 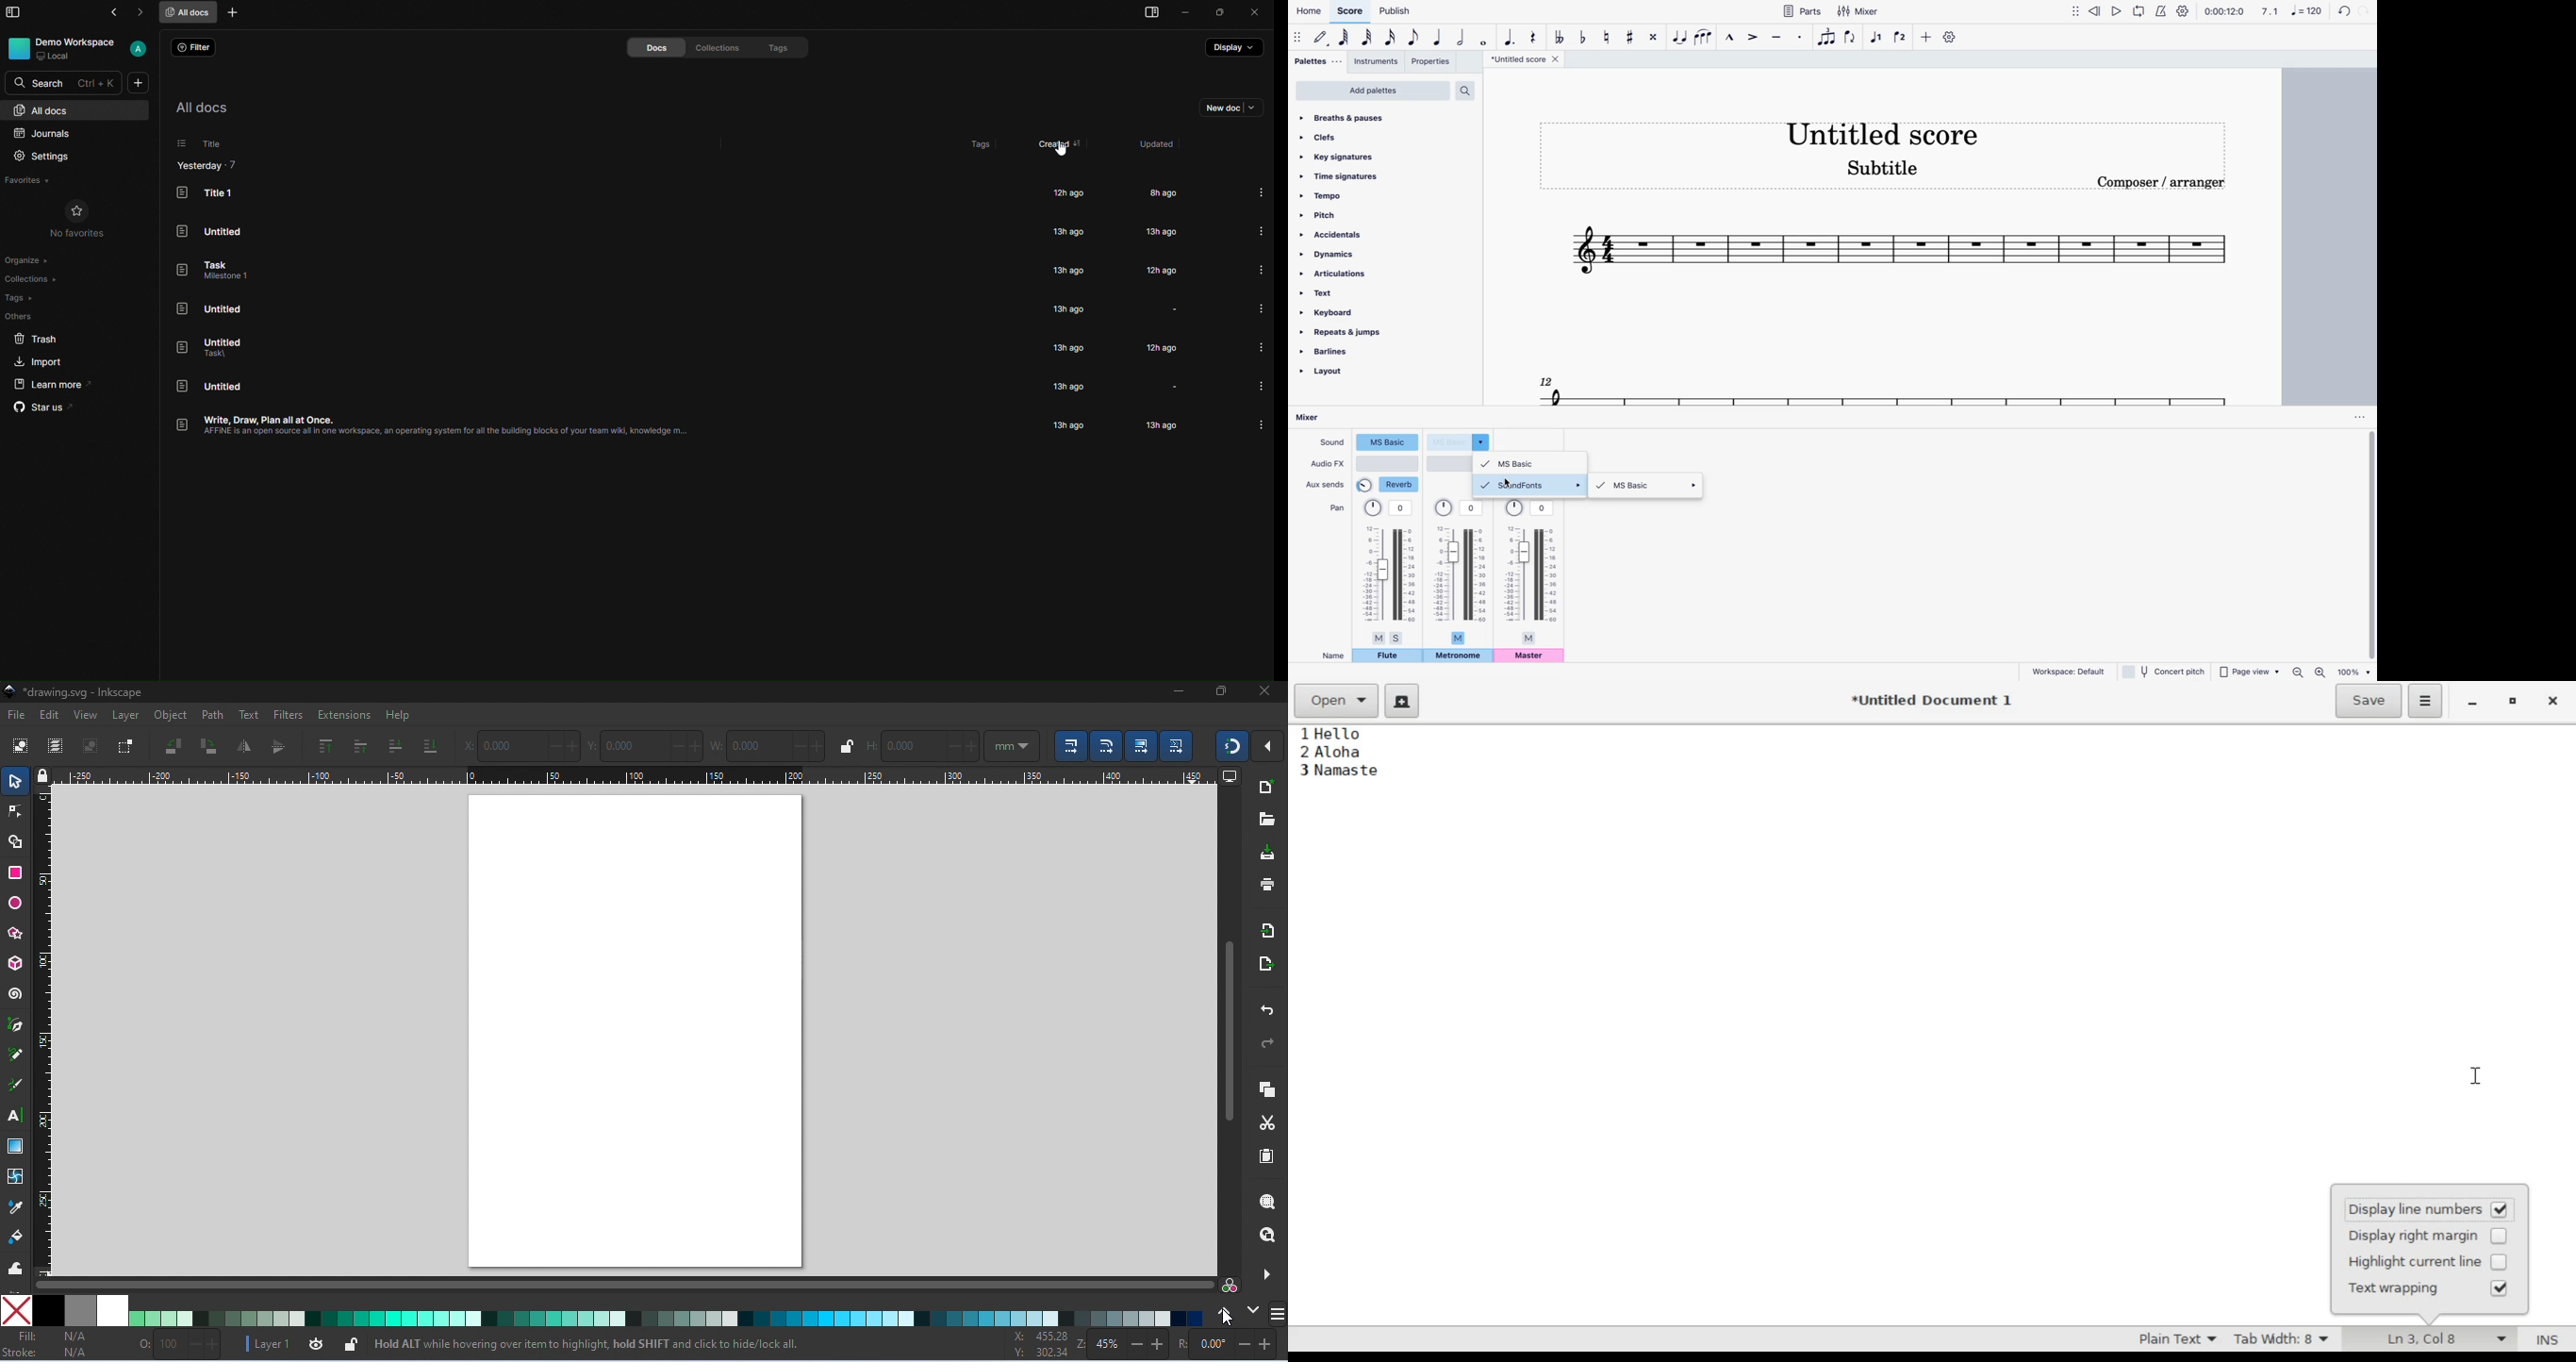 I want to click on back, so click(x=2341, y=11).